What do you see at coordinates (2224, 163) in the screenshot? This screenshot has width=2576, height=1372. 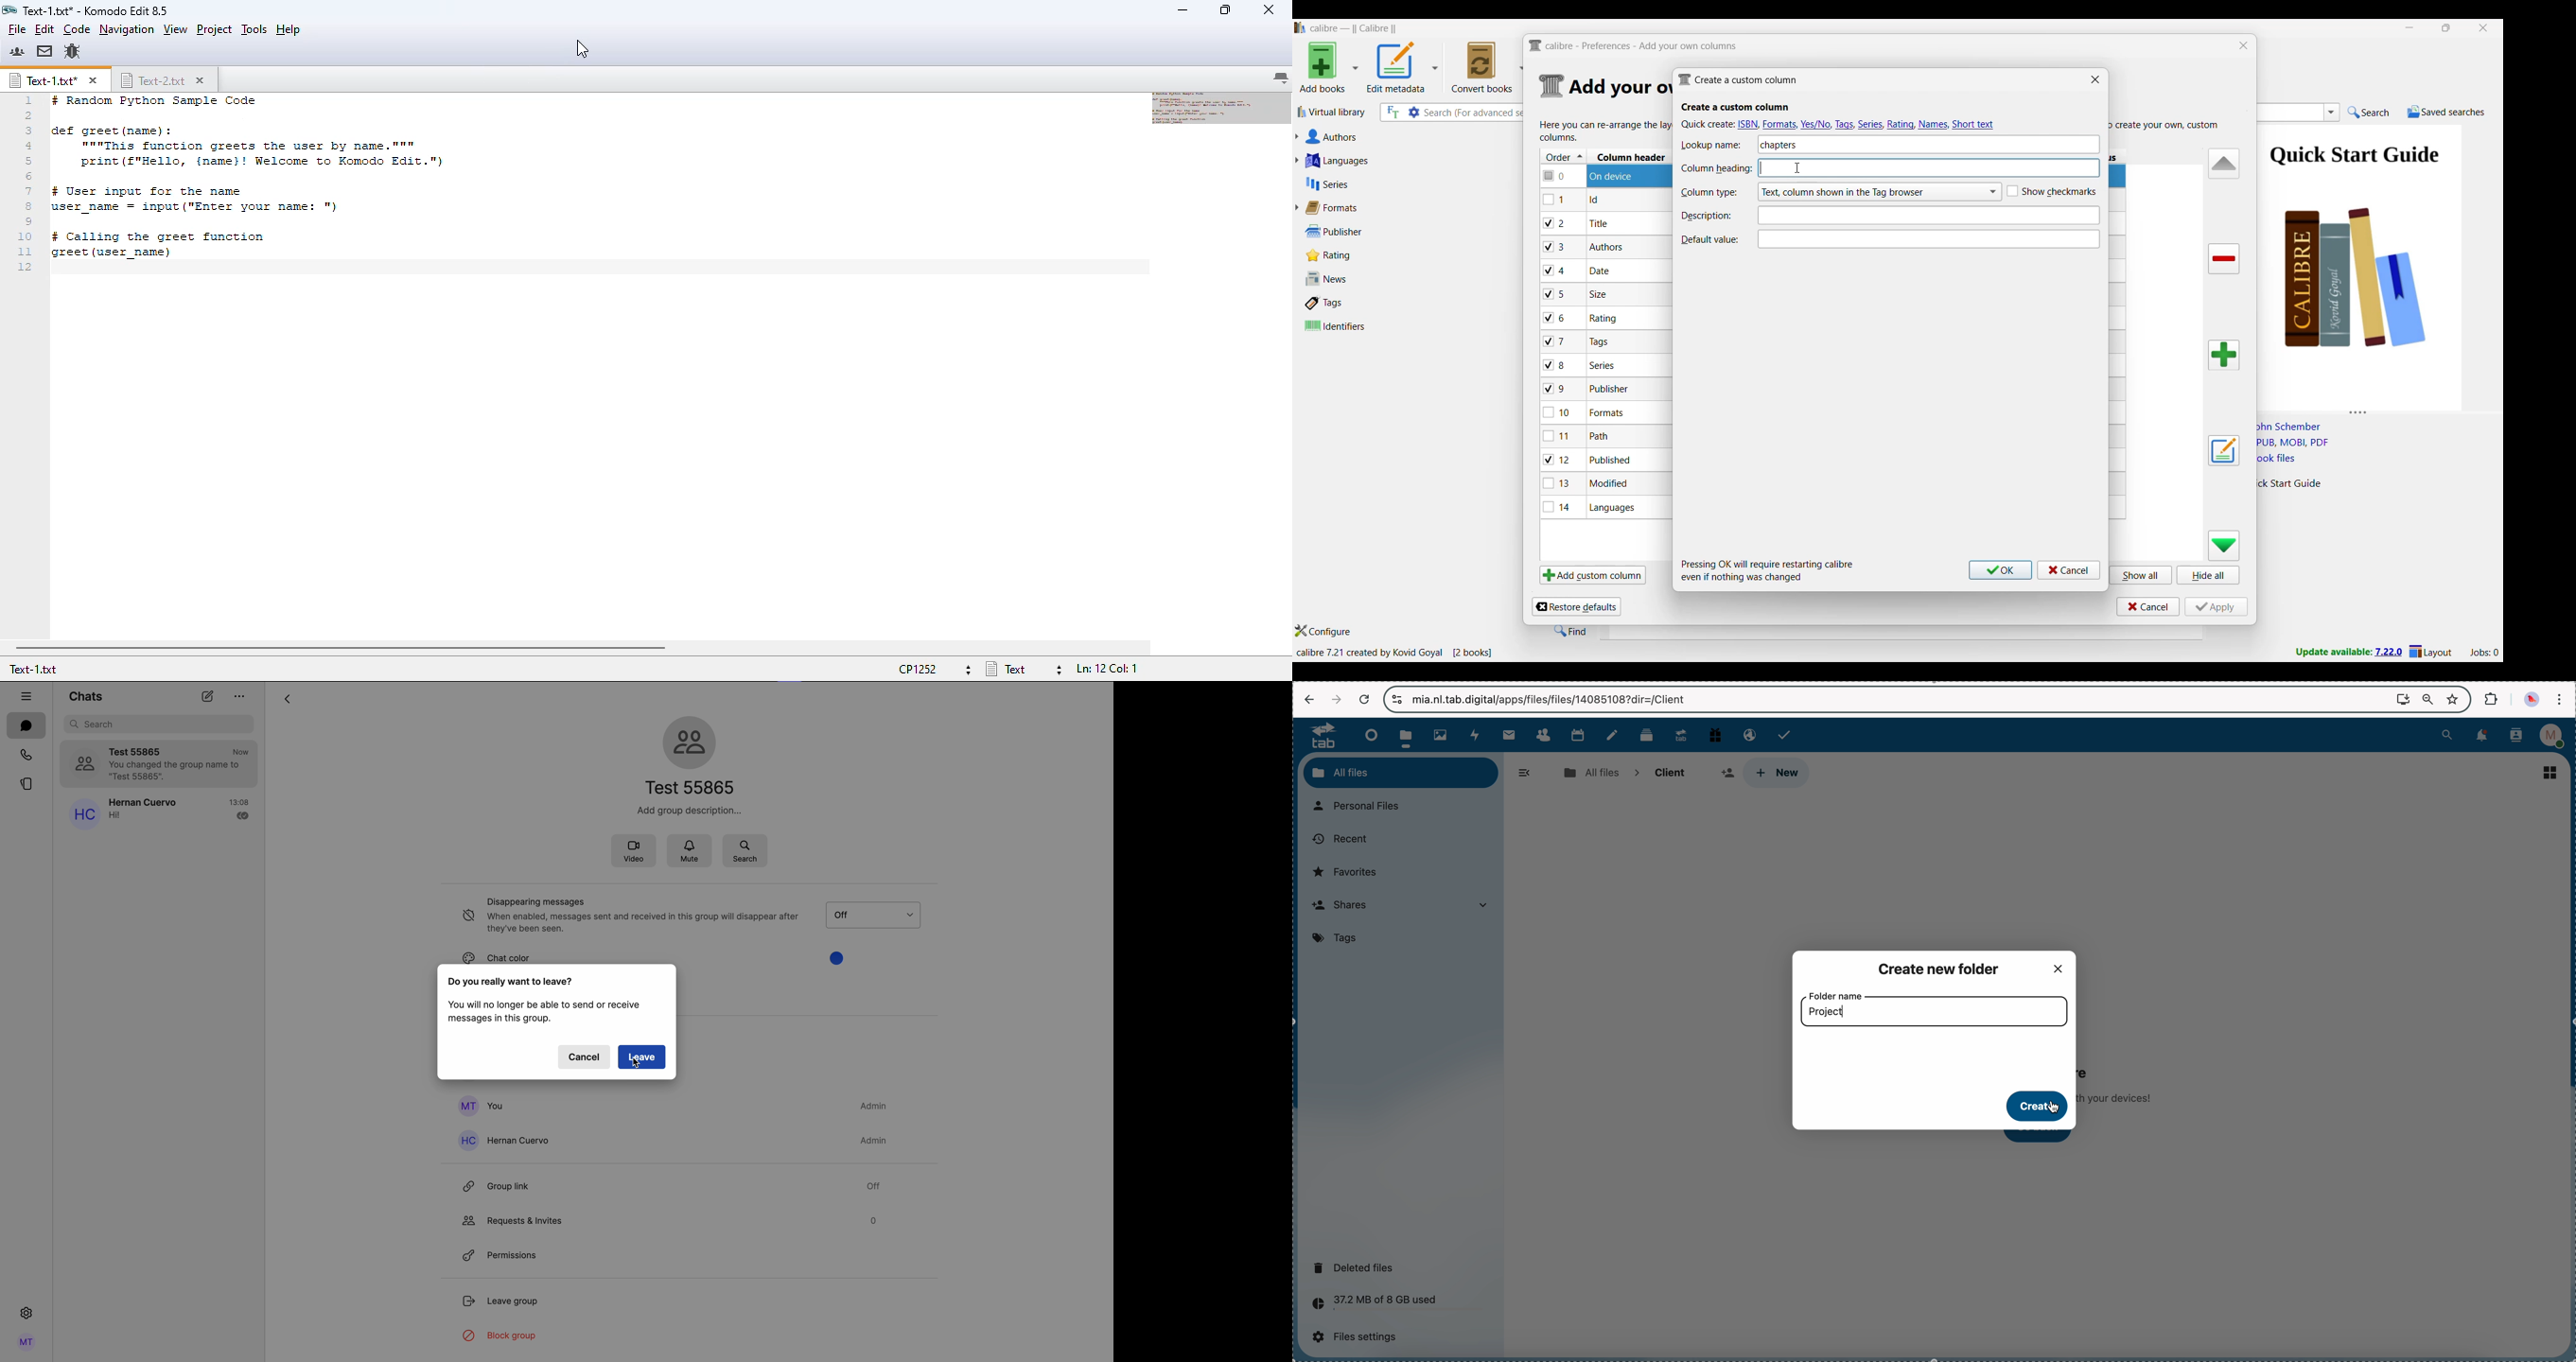 I see `Move row up` at bounding box center [2224, 163].